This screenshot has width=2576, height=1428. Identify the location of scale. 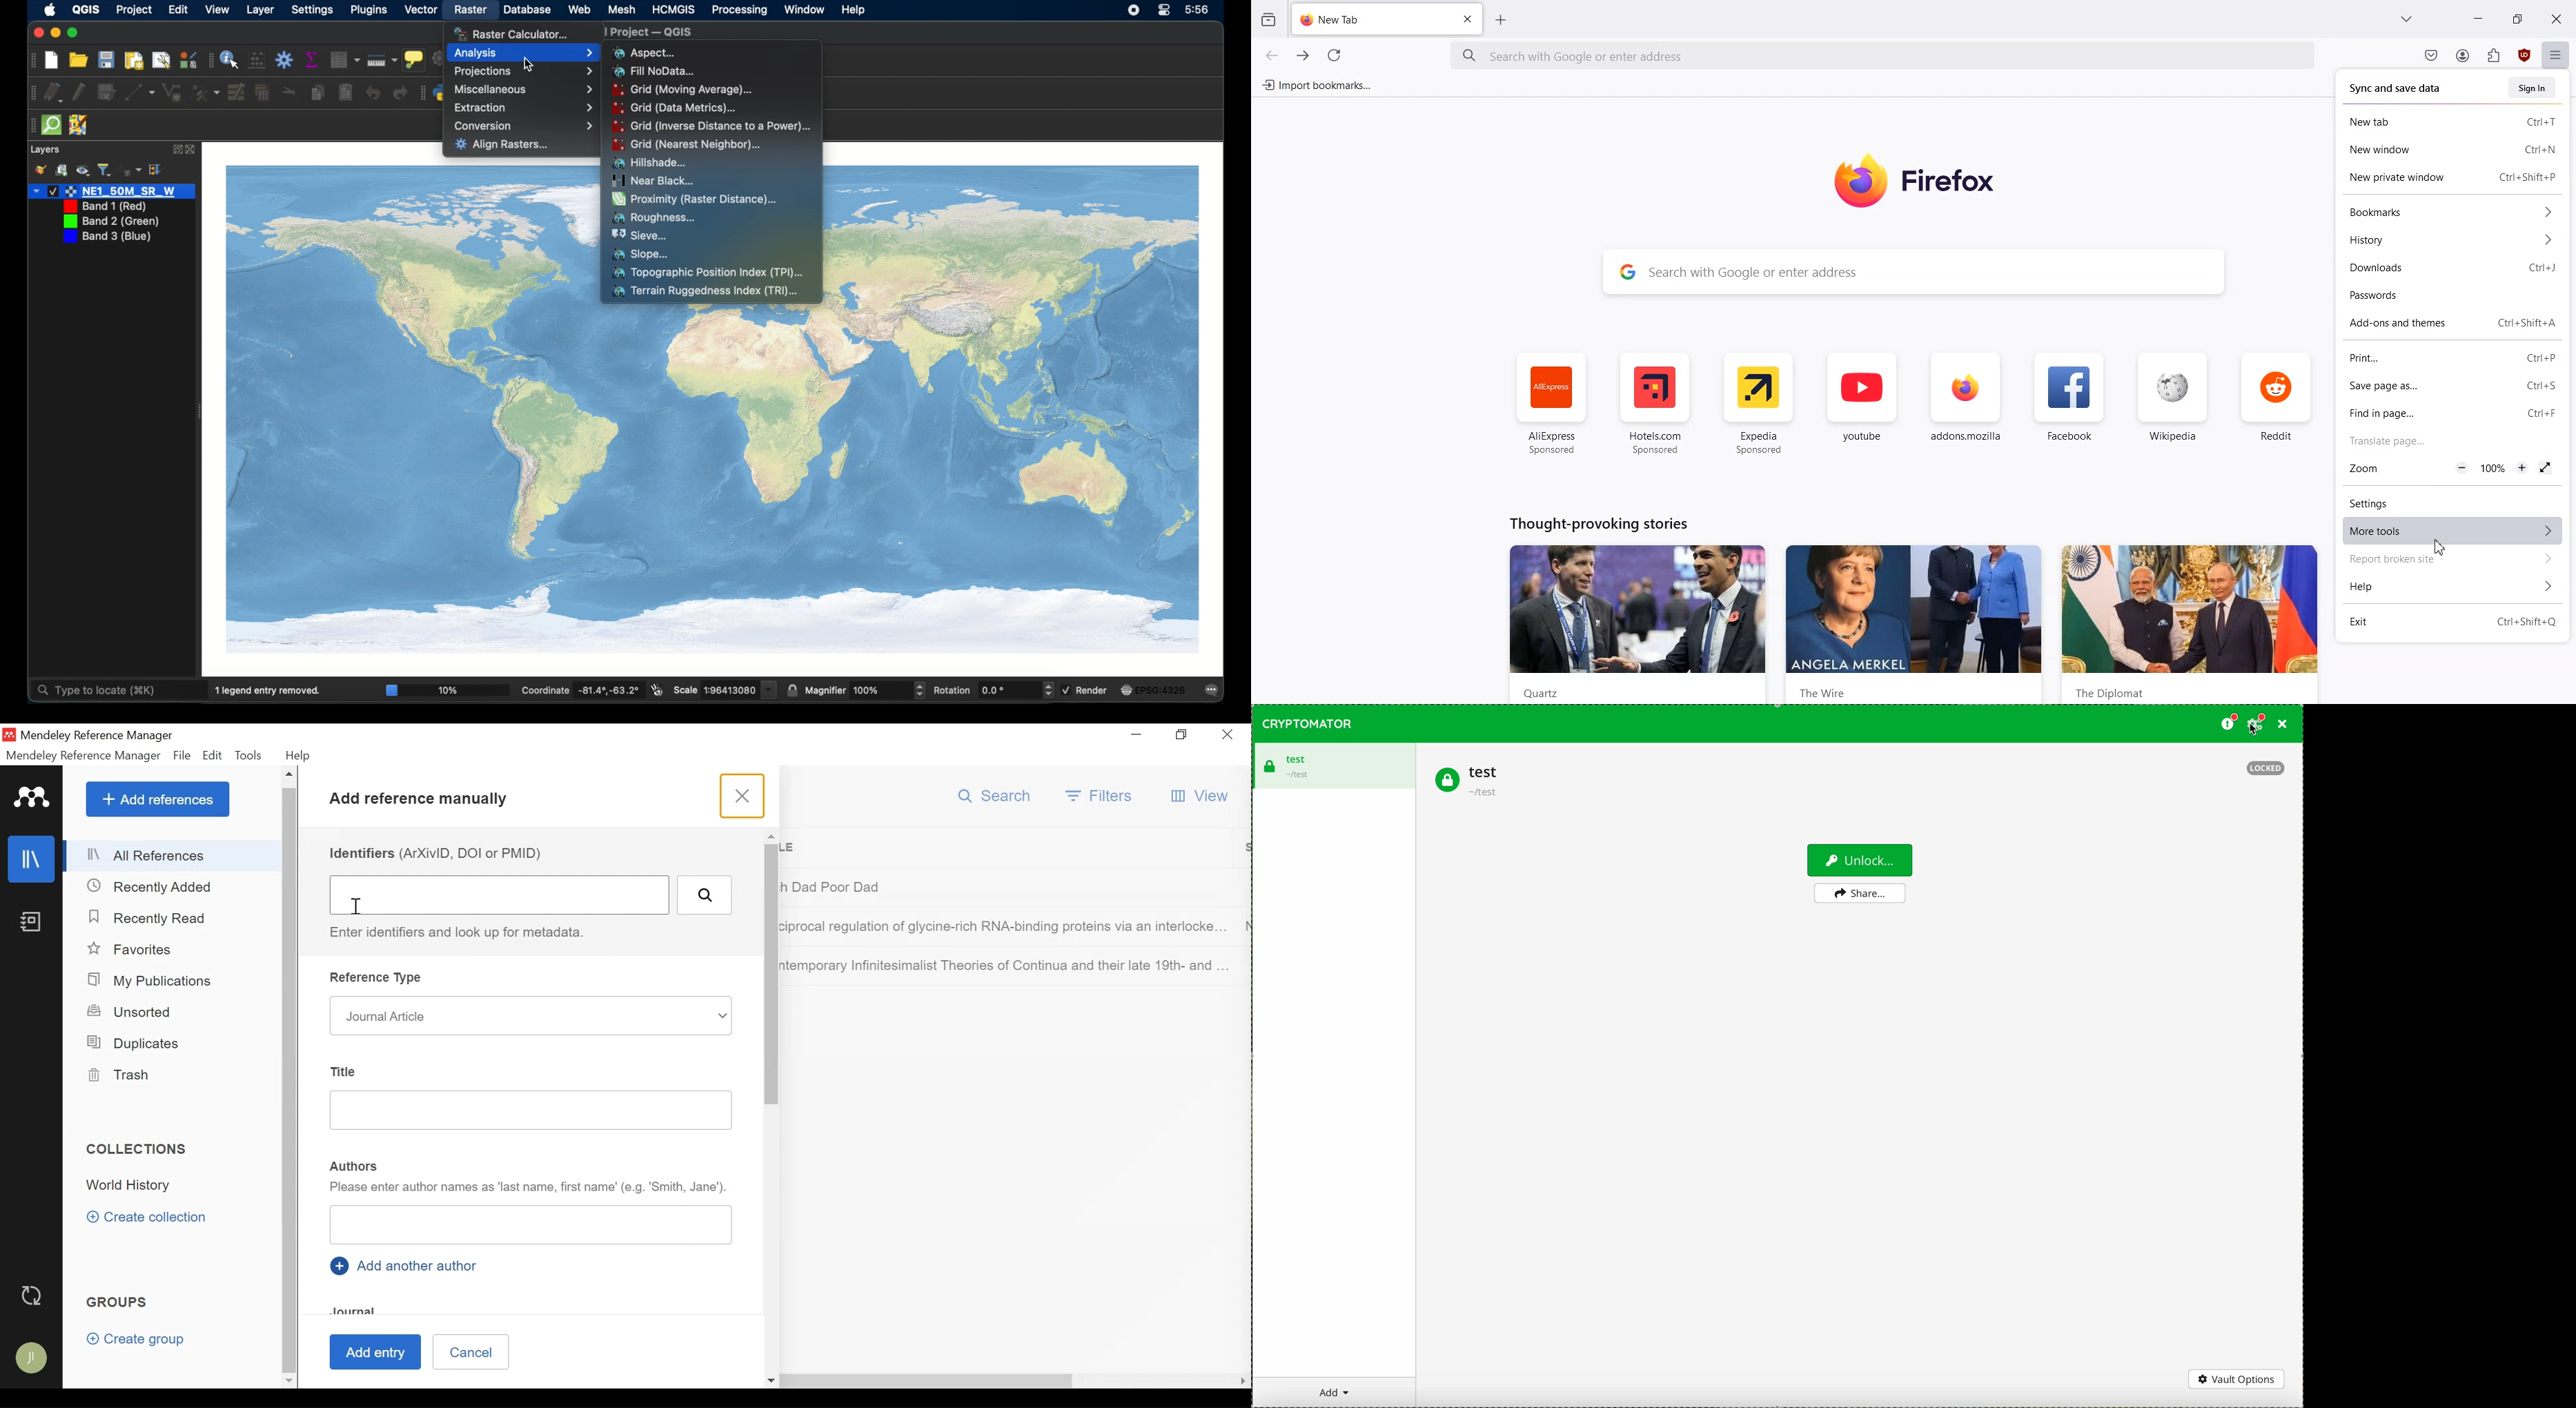
(716, 689).